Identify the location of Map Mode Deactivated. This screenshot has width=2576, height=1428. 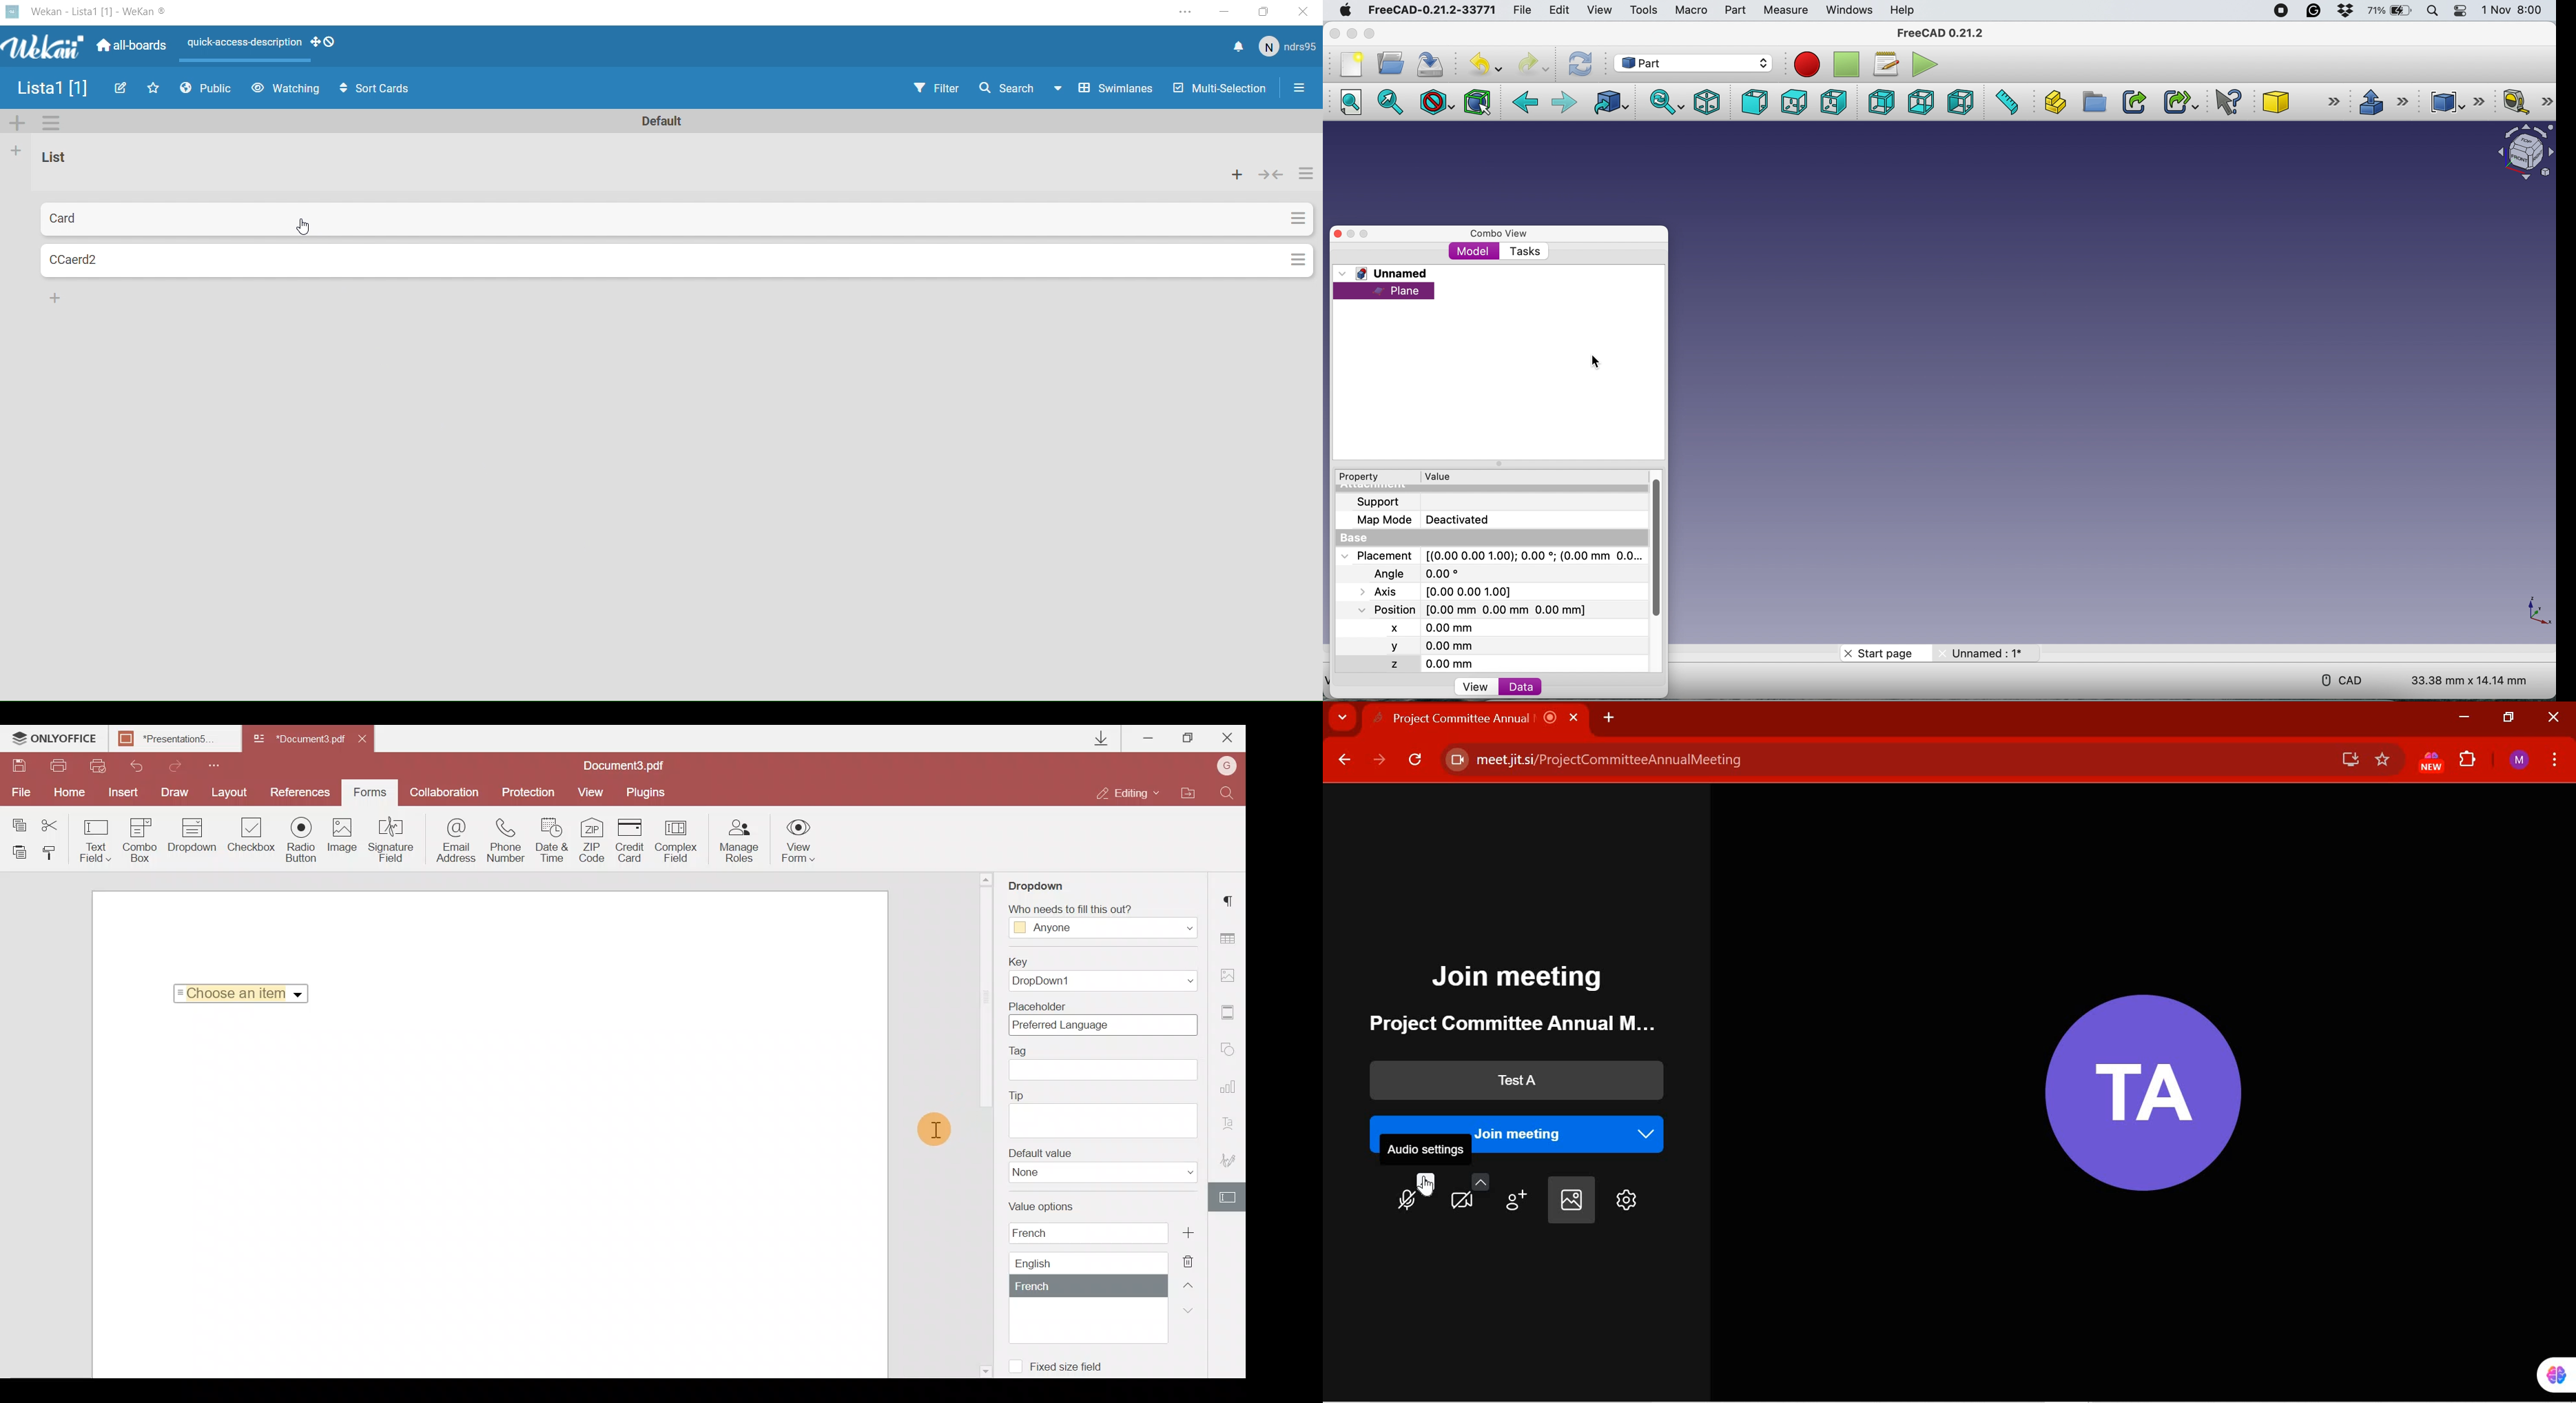
(1420, 521).